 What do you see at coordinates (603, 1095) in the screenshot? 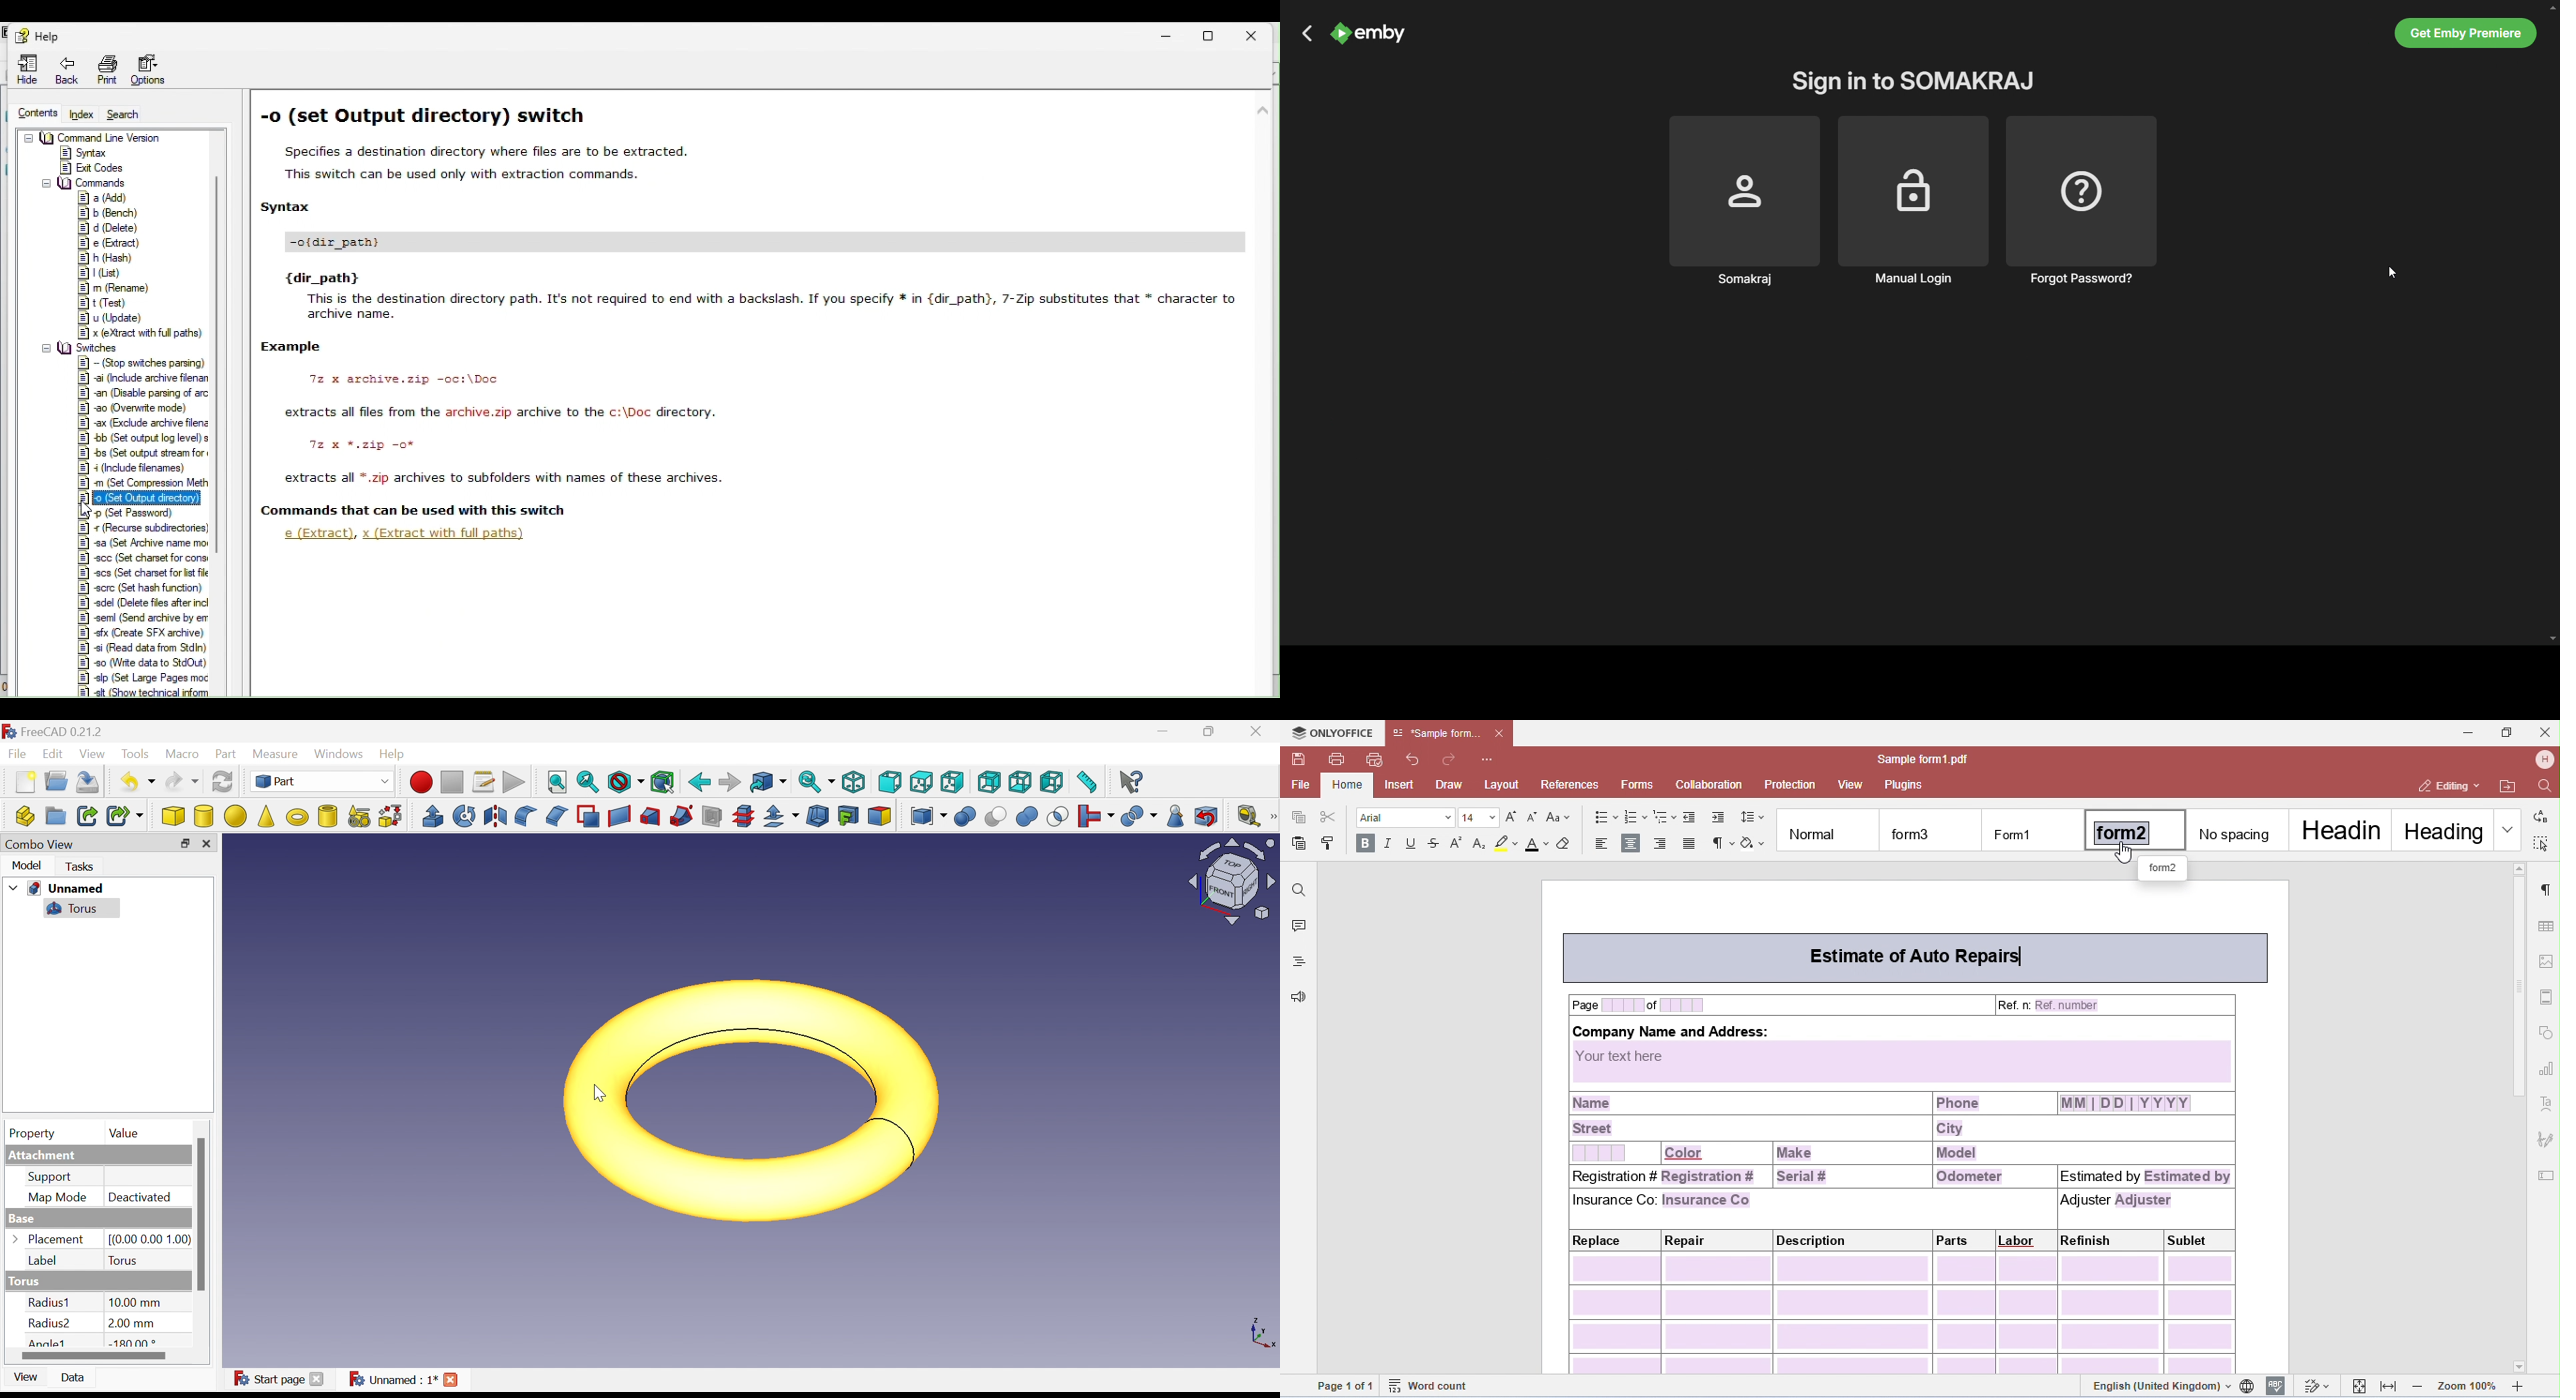
I see `Cursor` at bounding box center [603, 1095].